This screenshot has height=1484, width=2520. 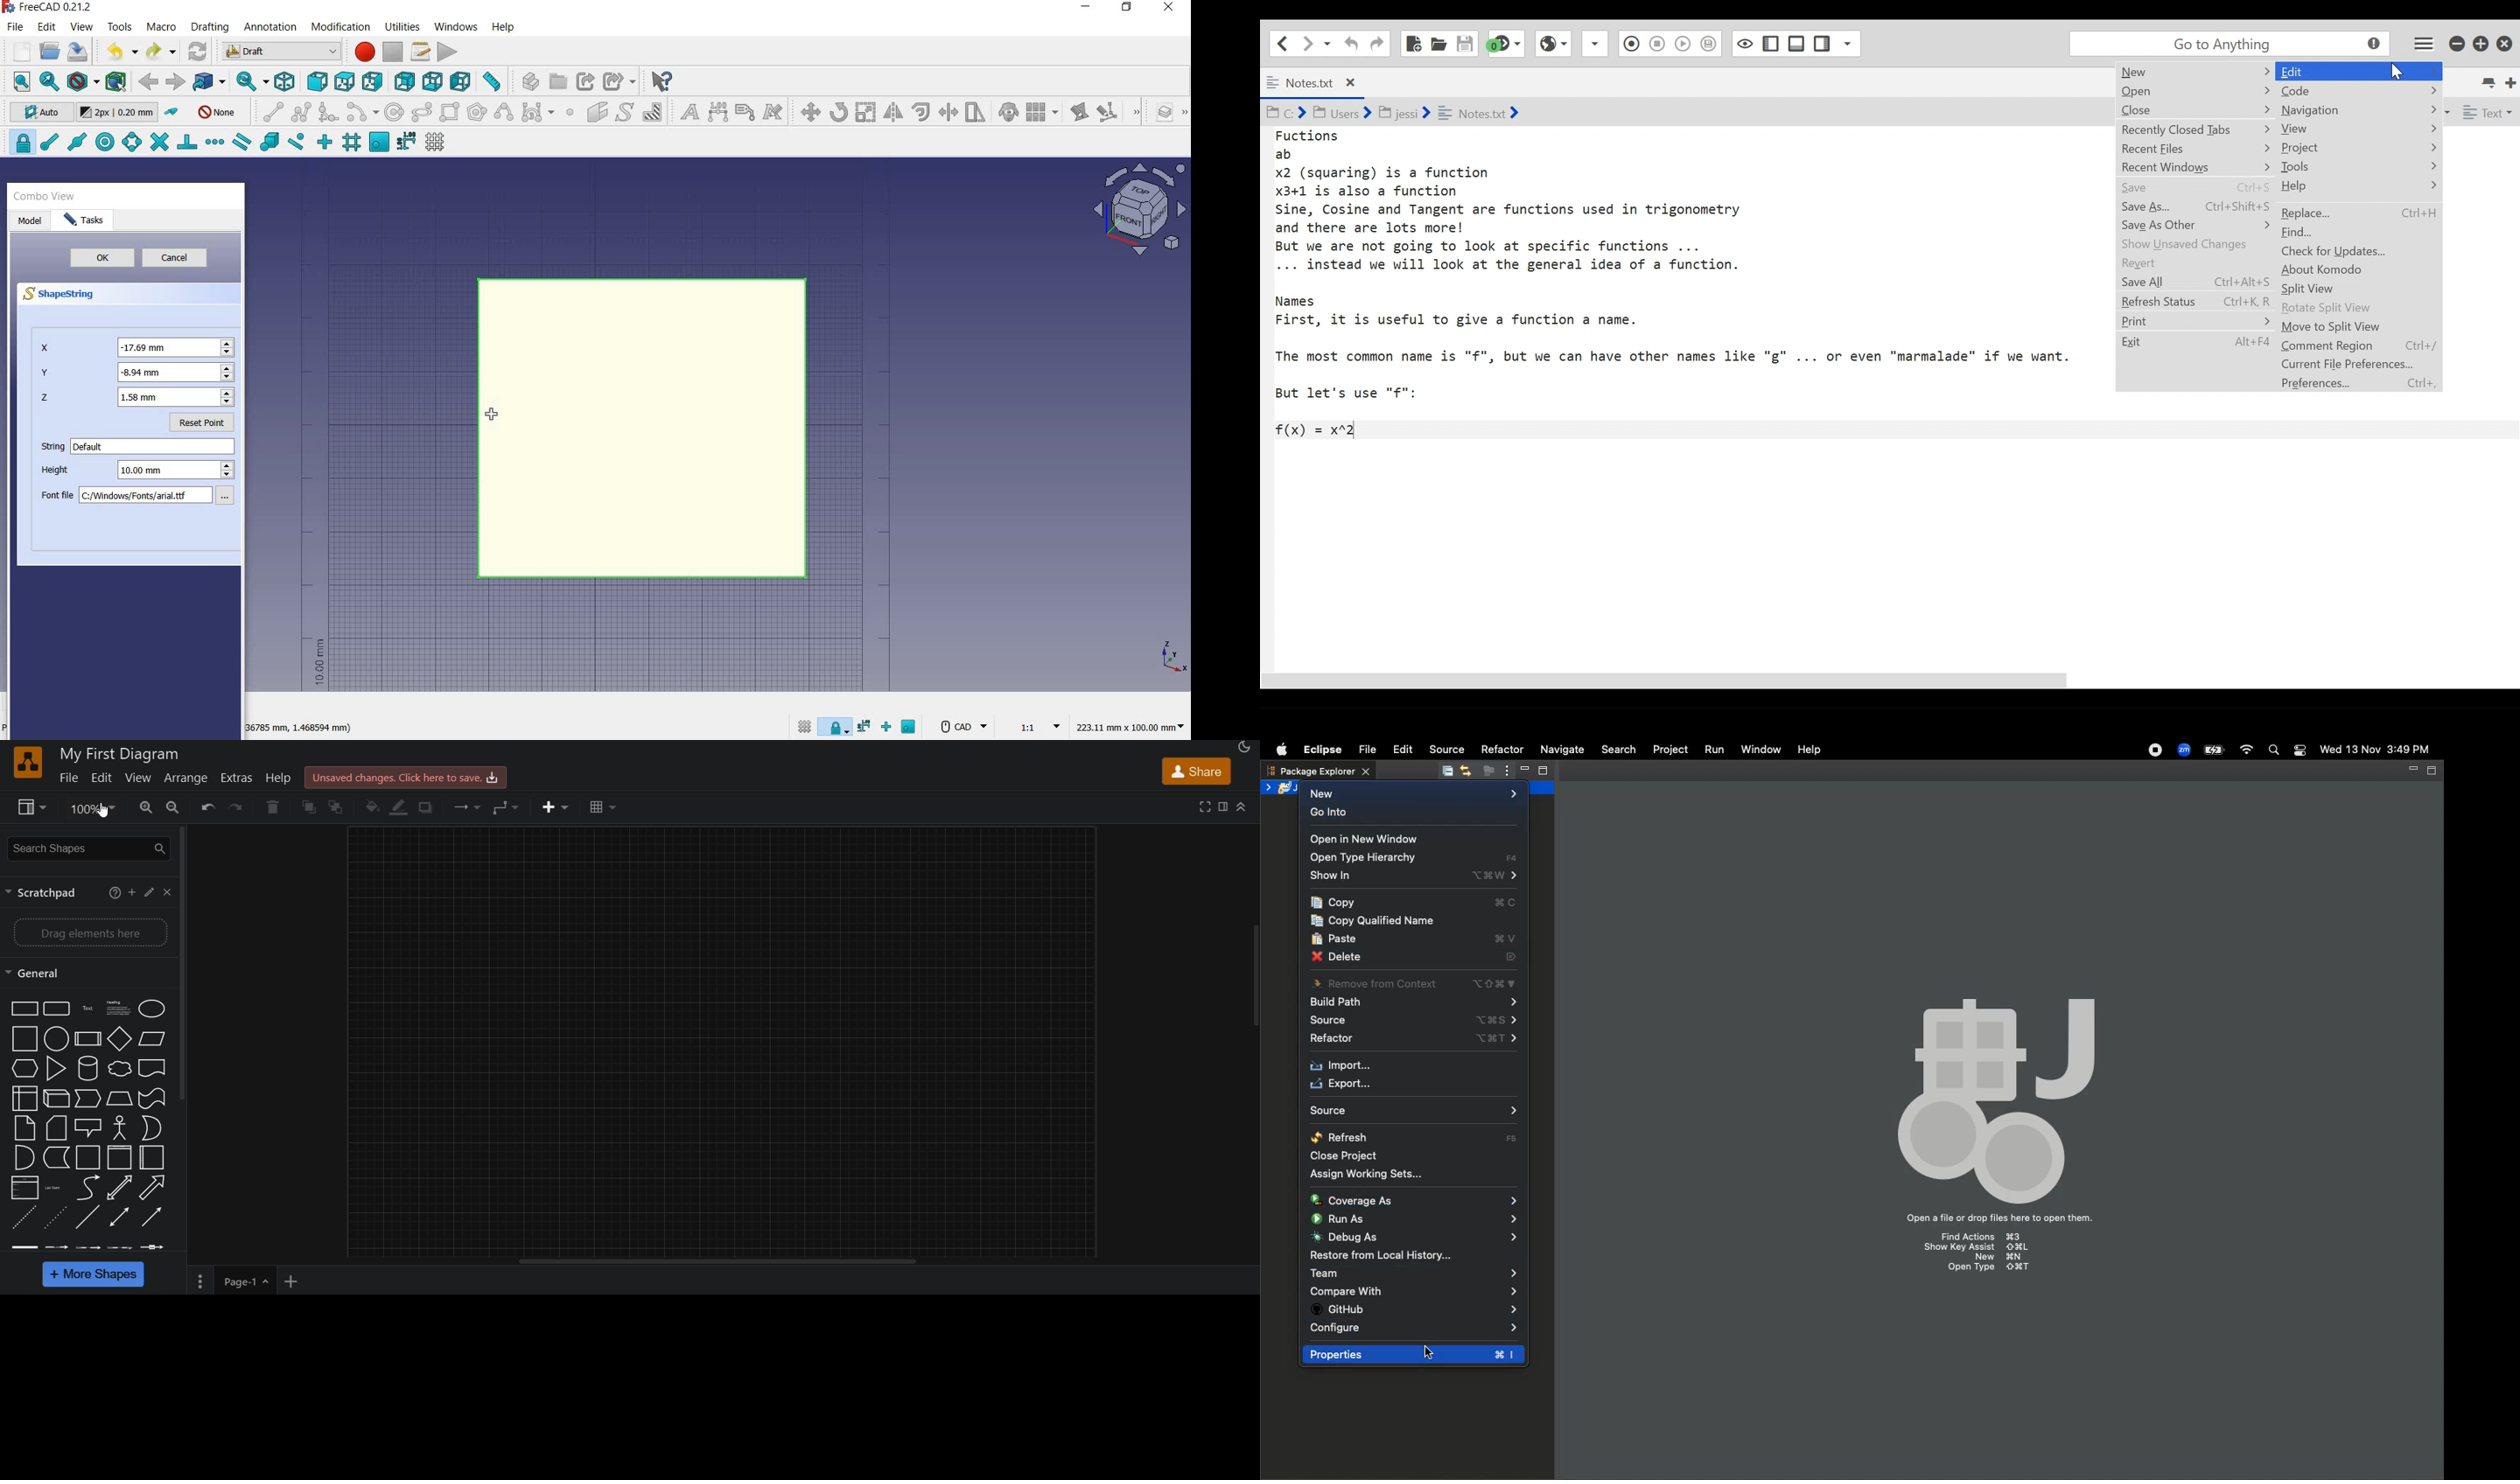 I want to click on delete, so click(x=272, y=808).